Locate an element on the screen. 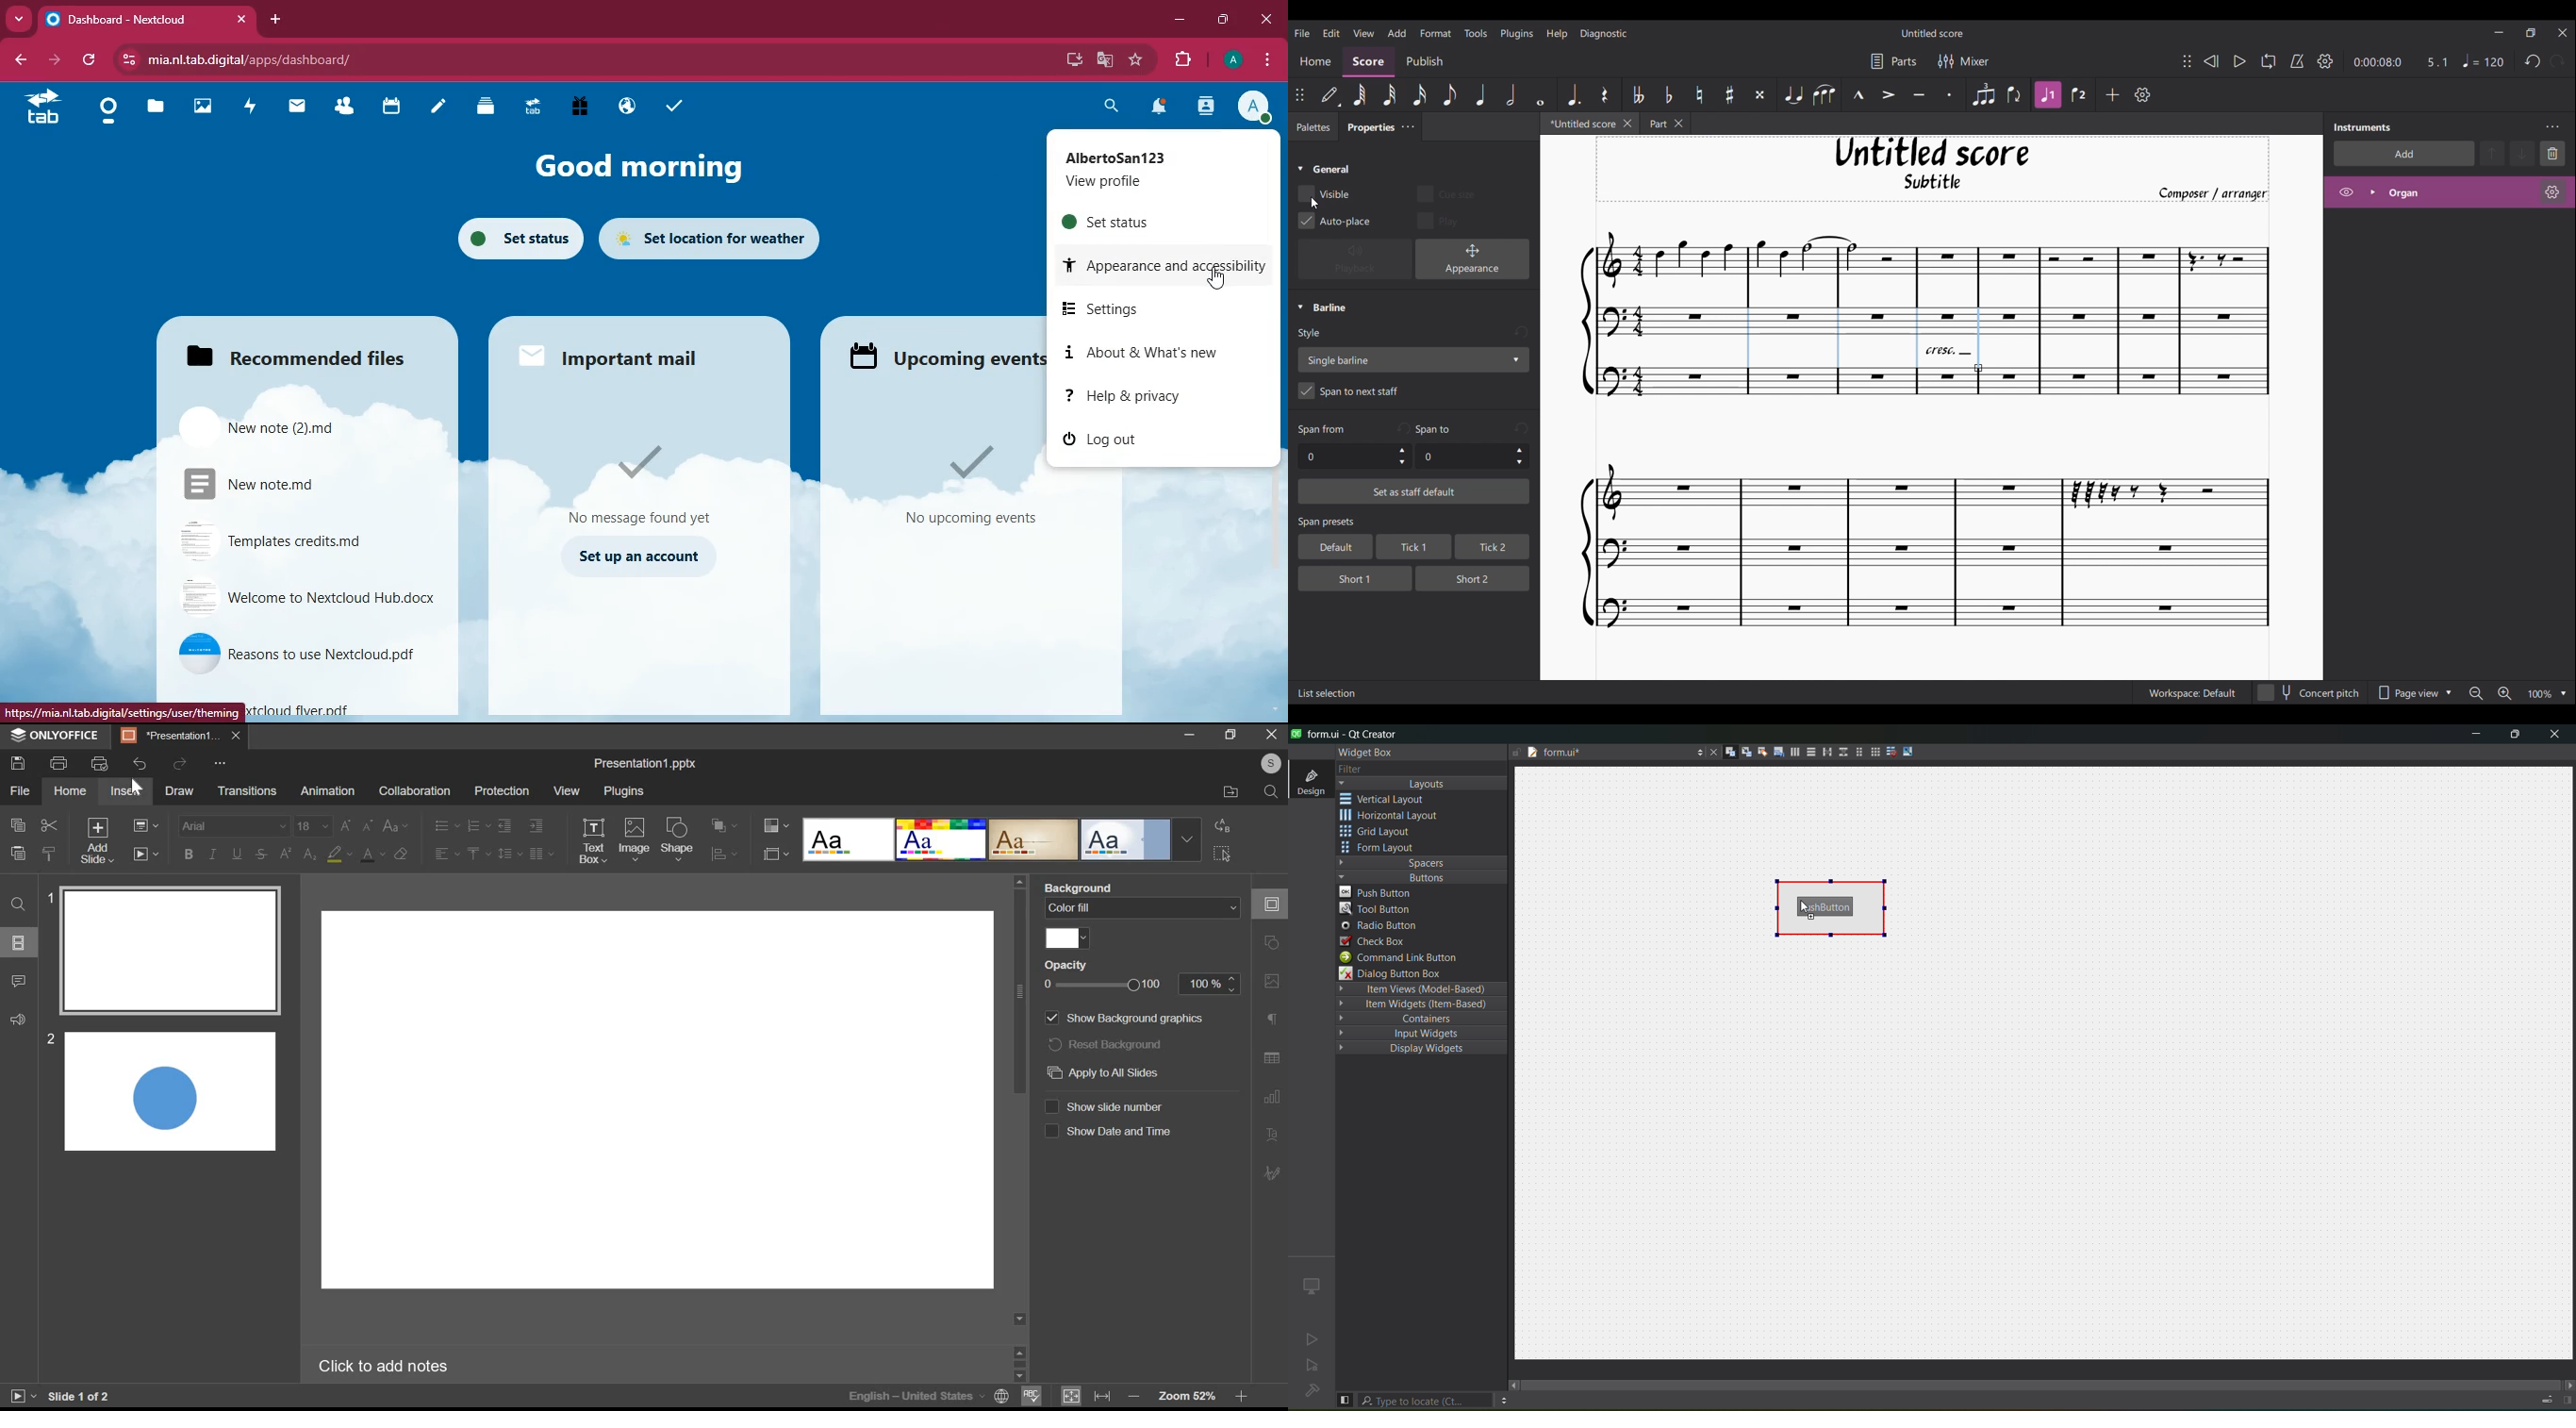 This screenshot has width=2576, height=1428. log out is located at coordinates (1103, 440).